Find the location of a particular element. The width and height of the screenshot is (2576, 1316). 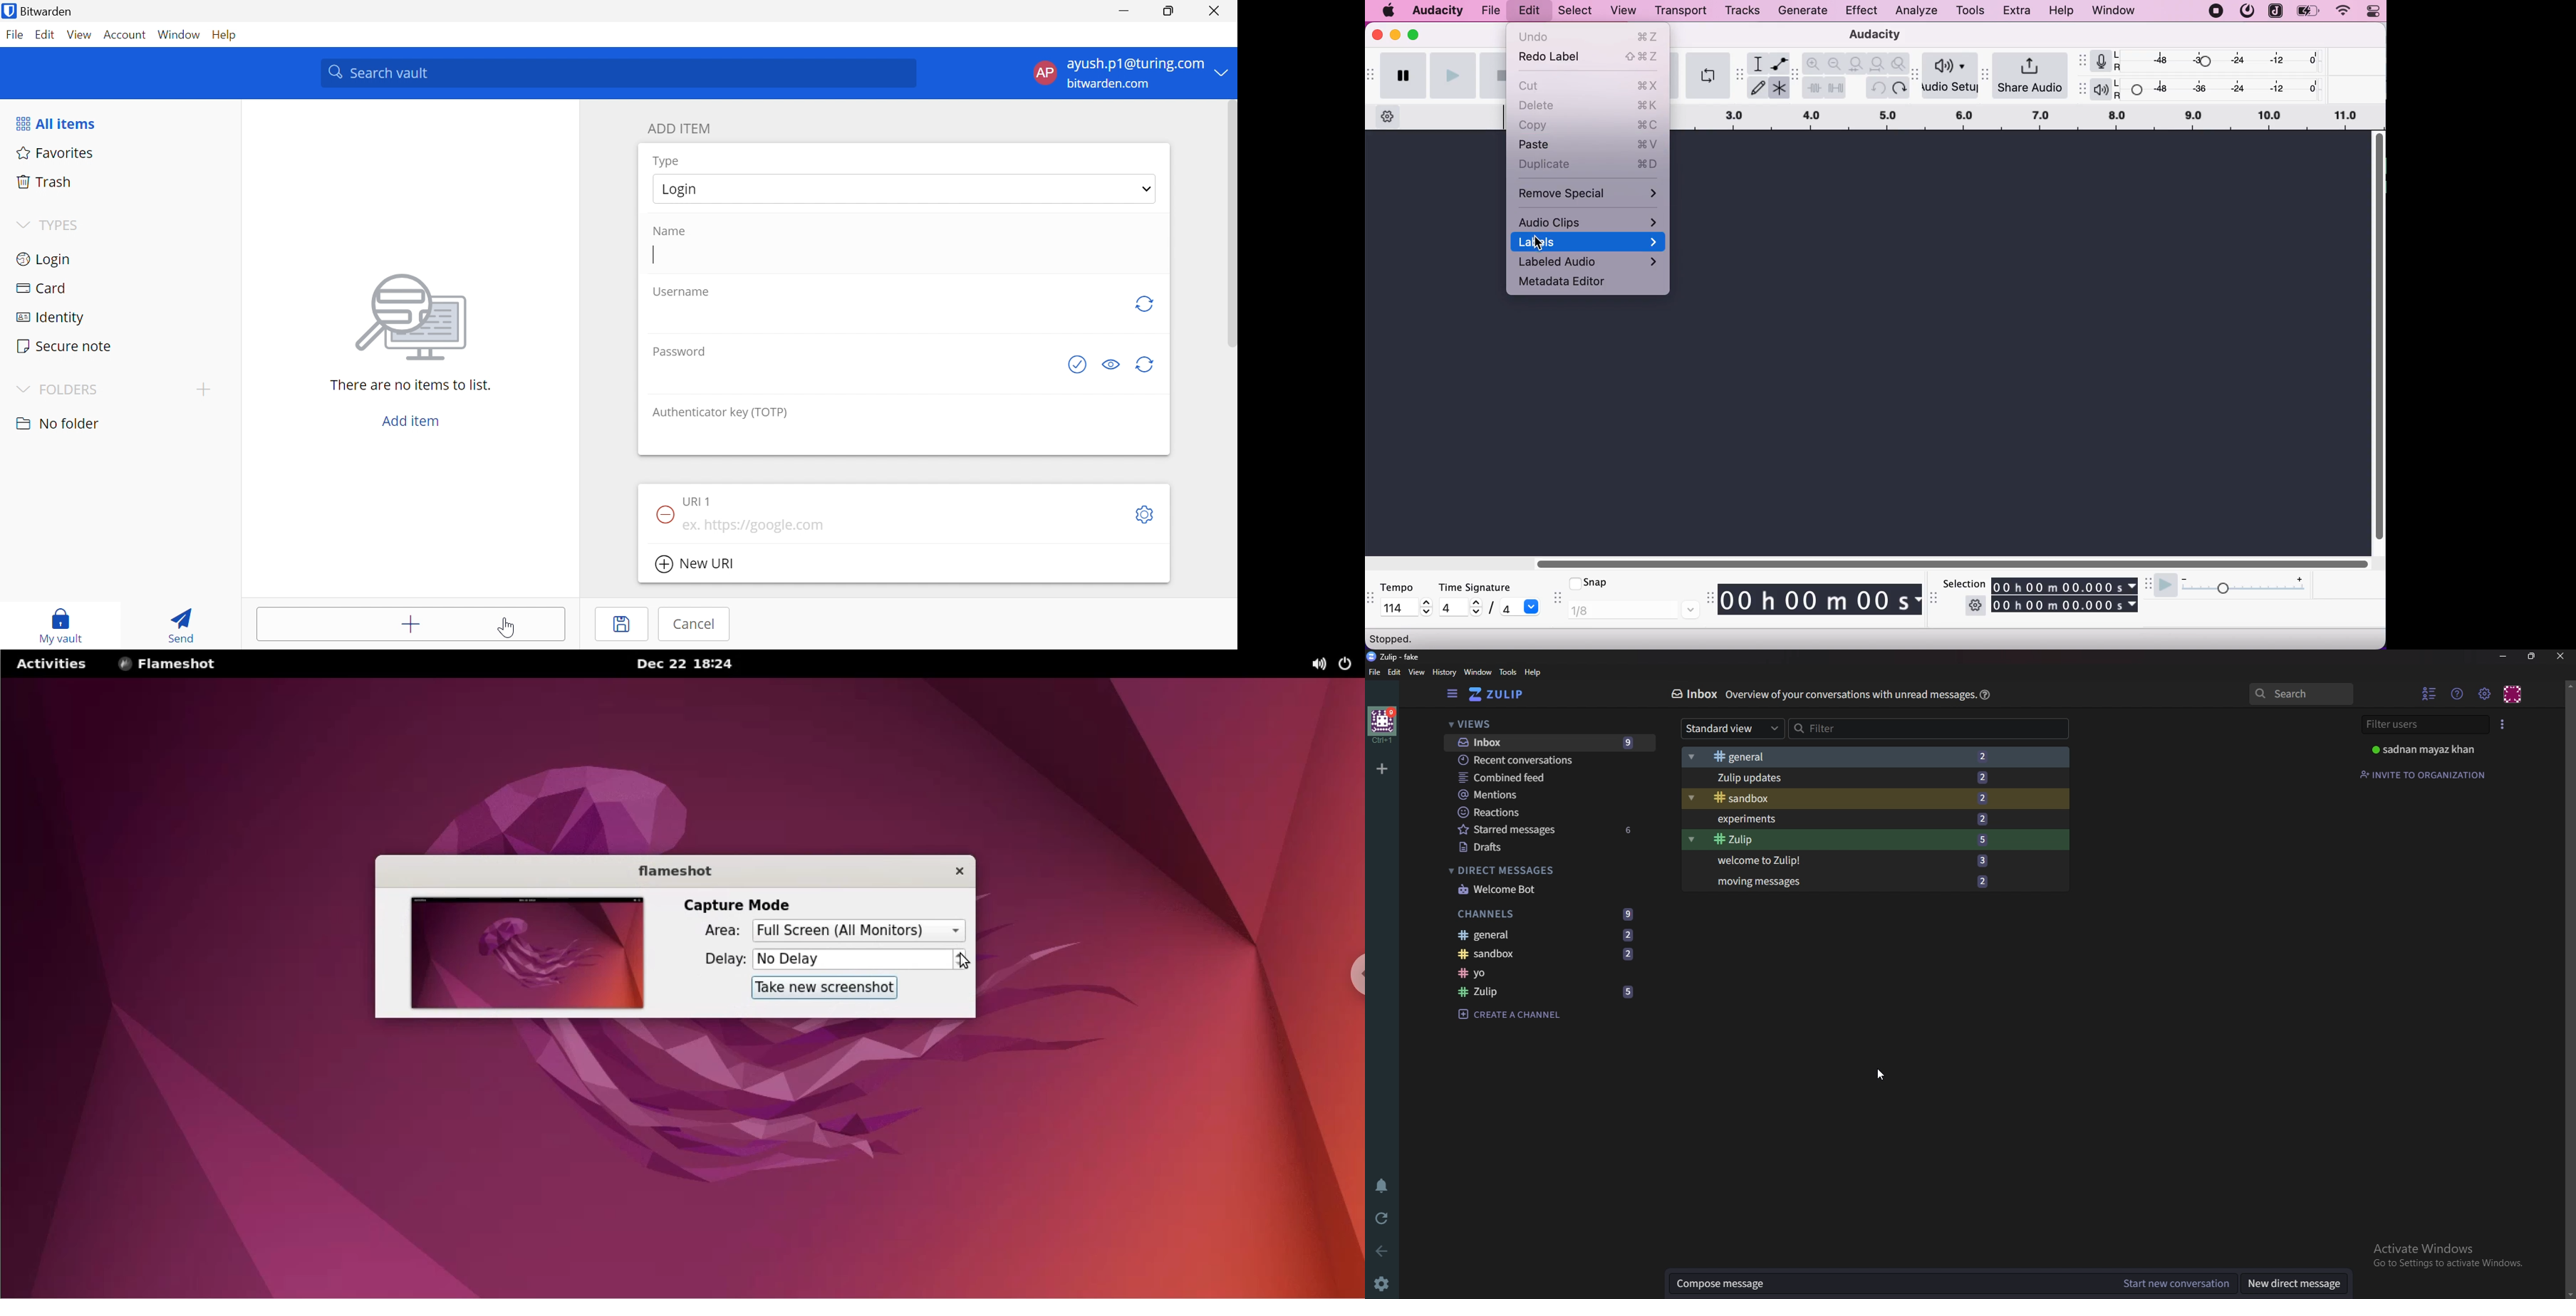

scrollbar is located at coordinates (1230, 224).